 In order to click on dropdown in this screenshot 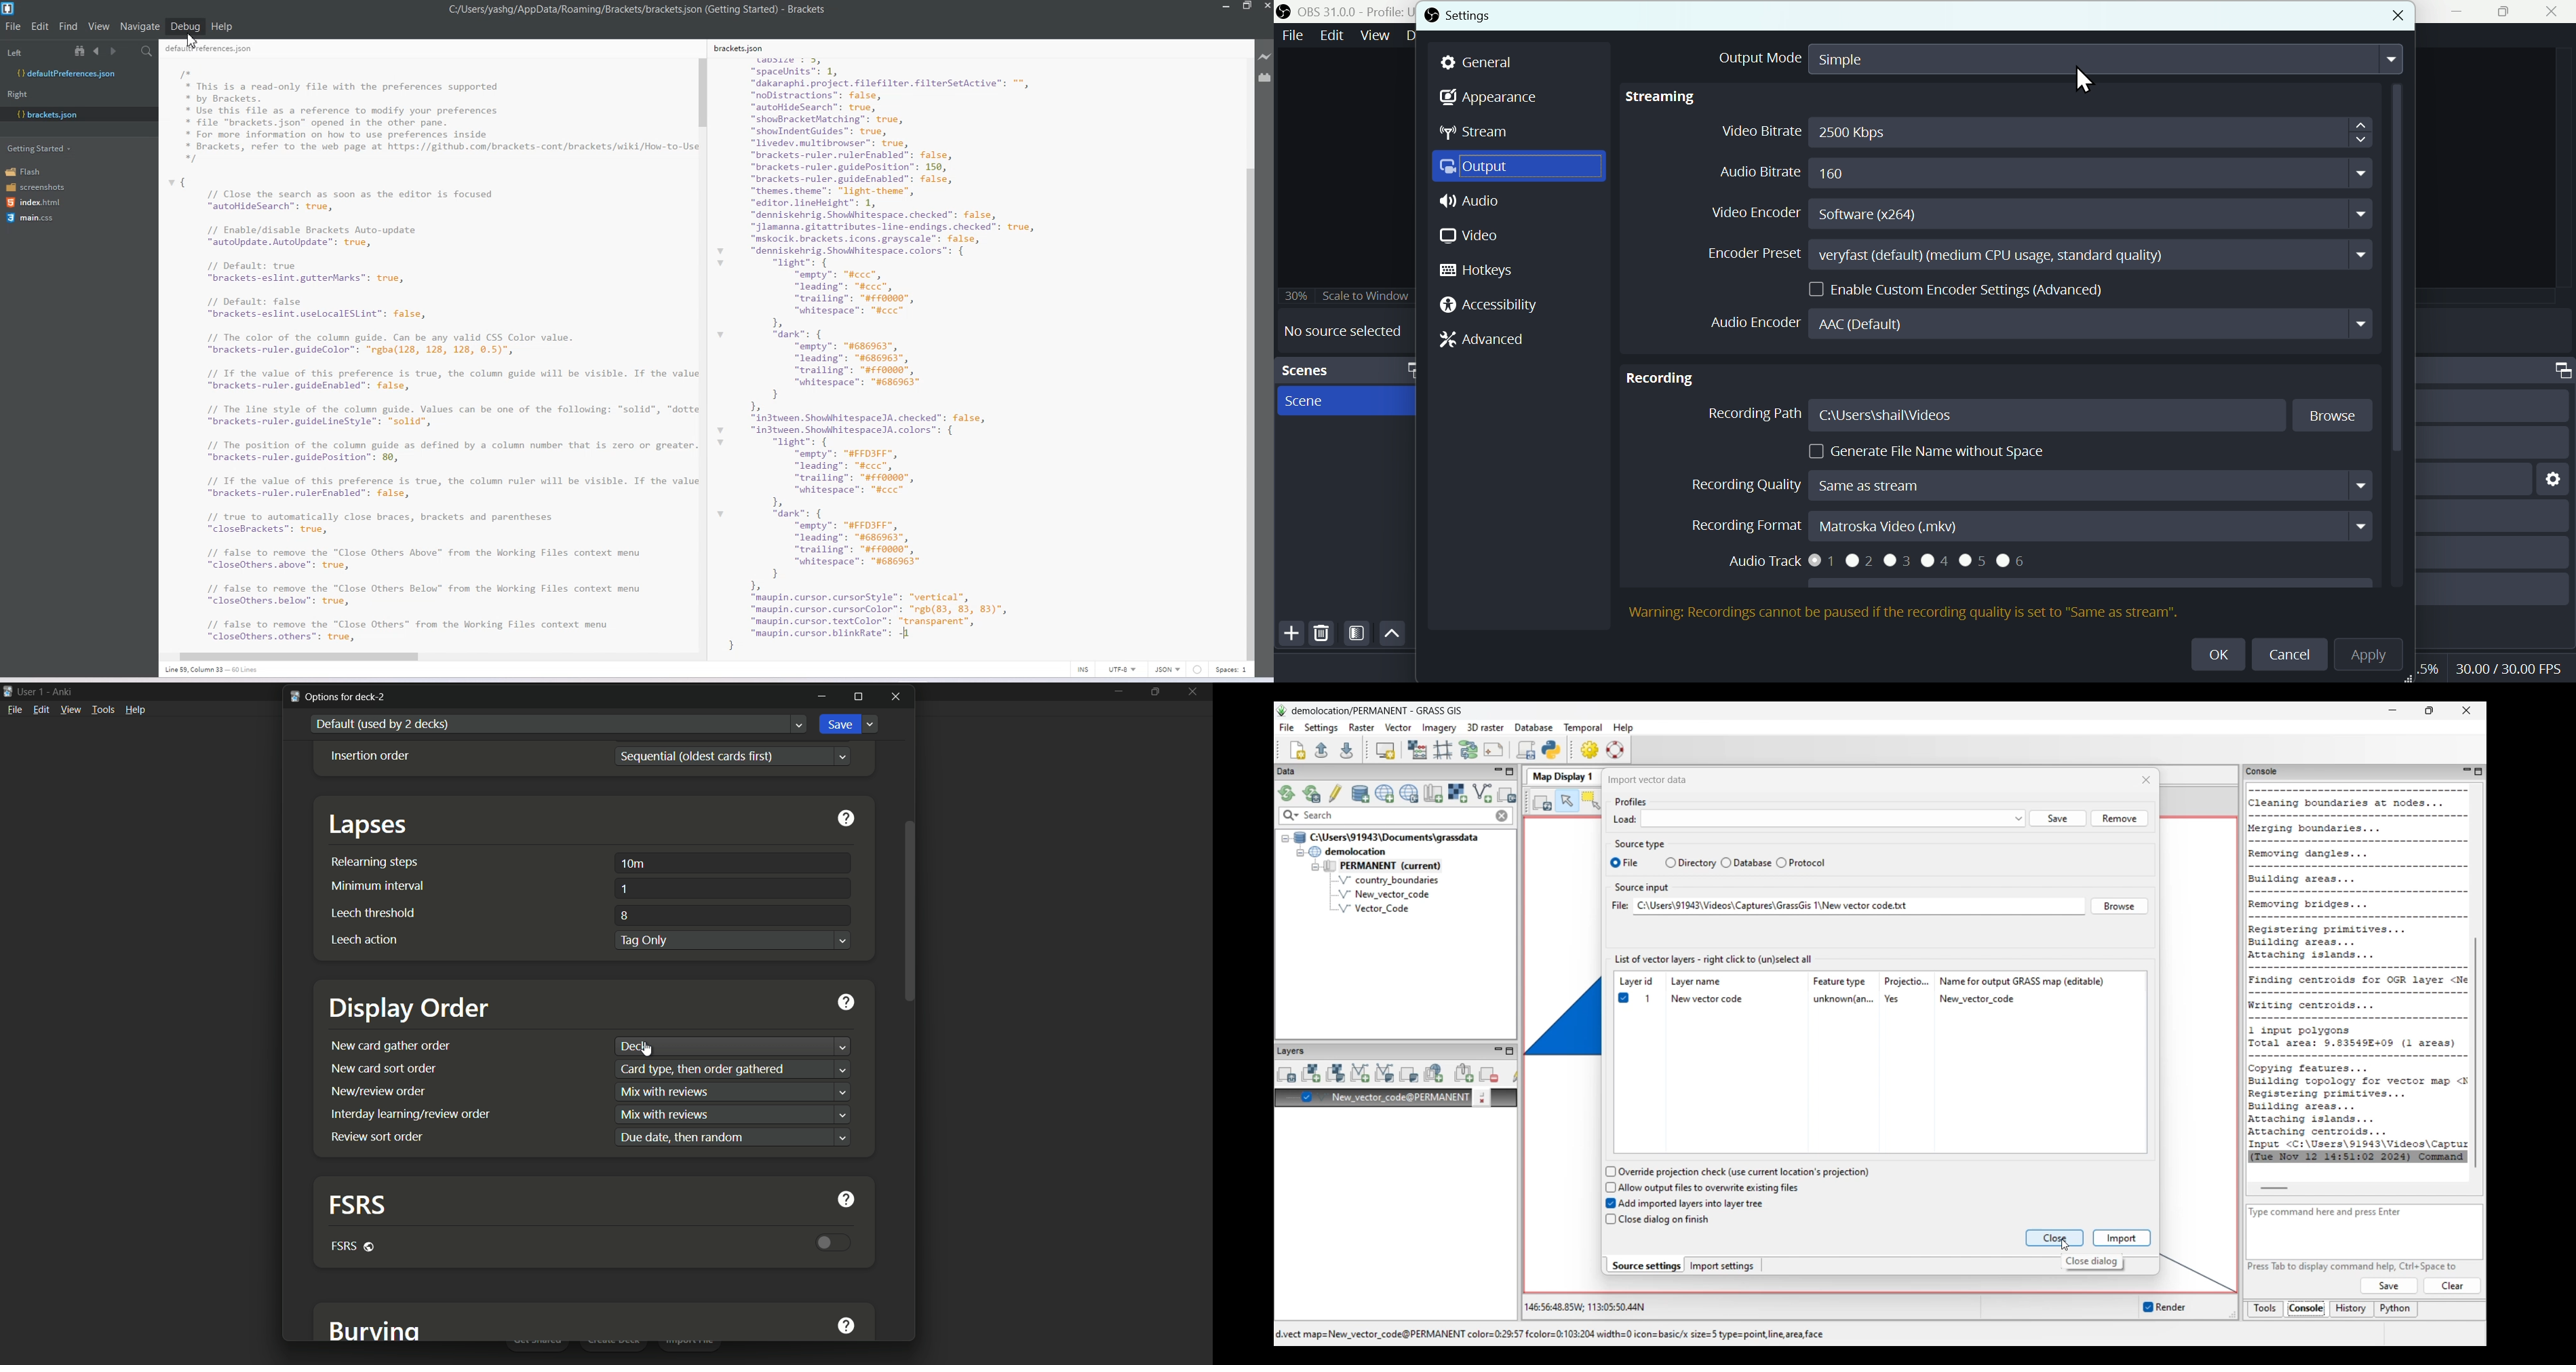, I will do `click(842, 1047)`.